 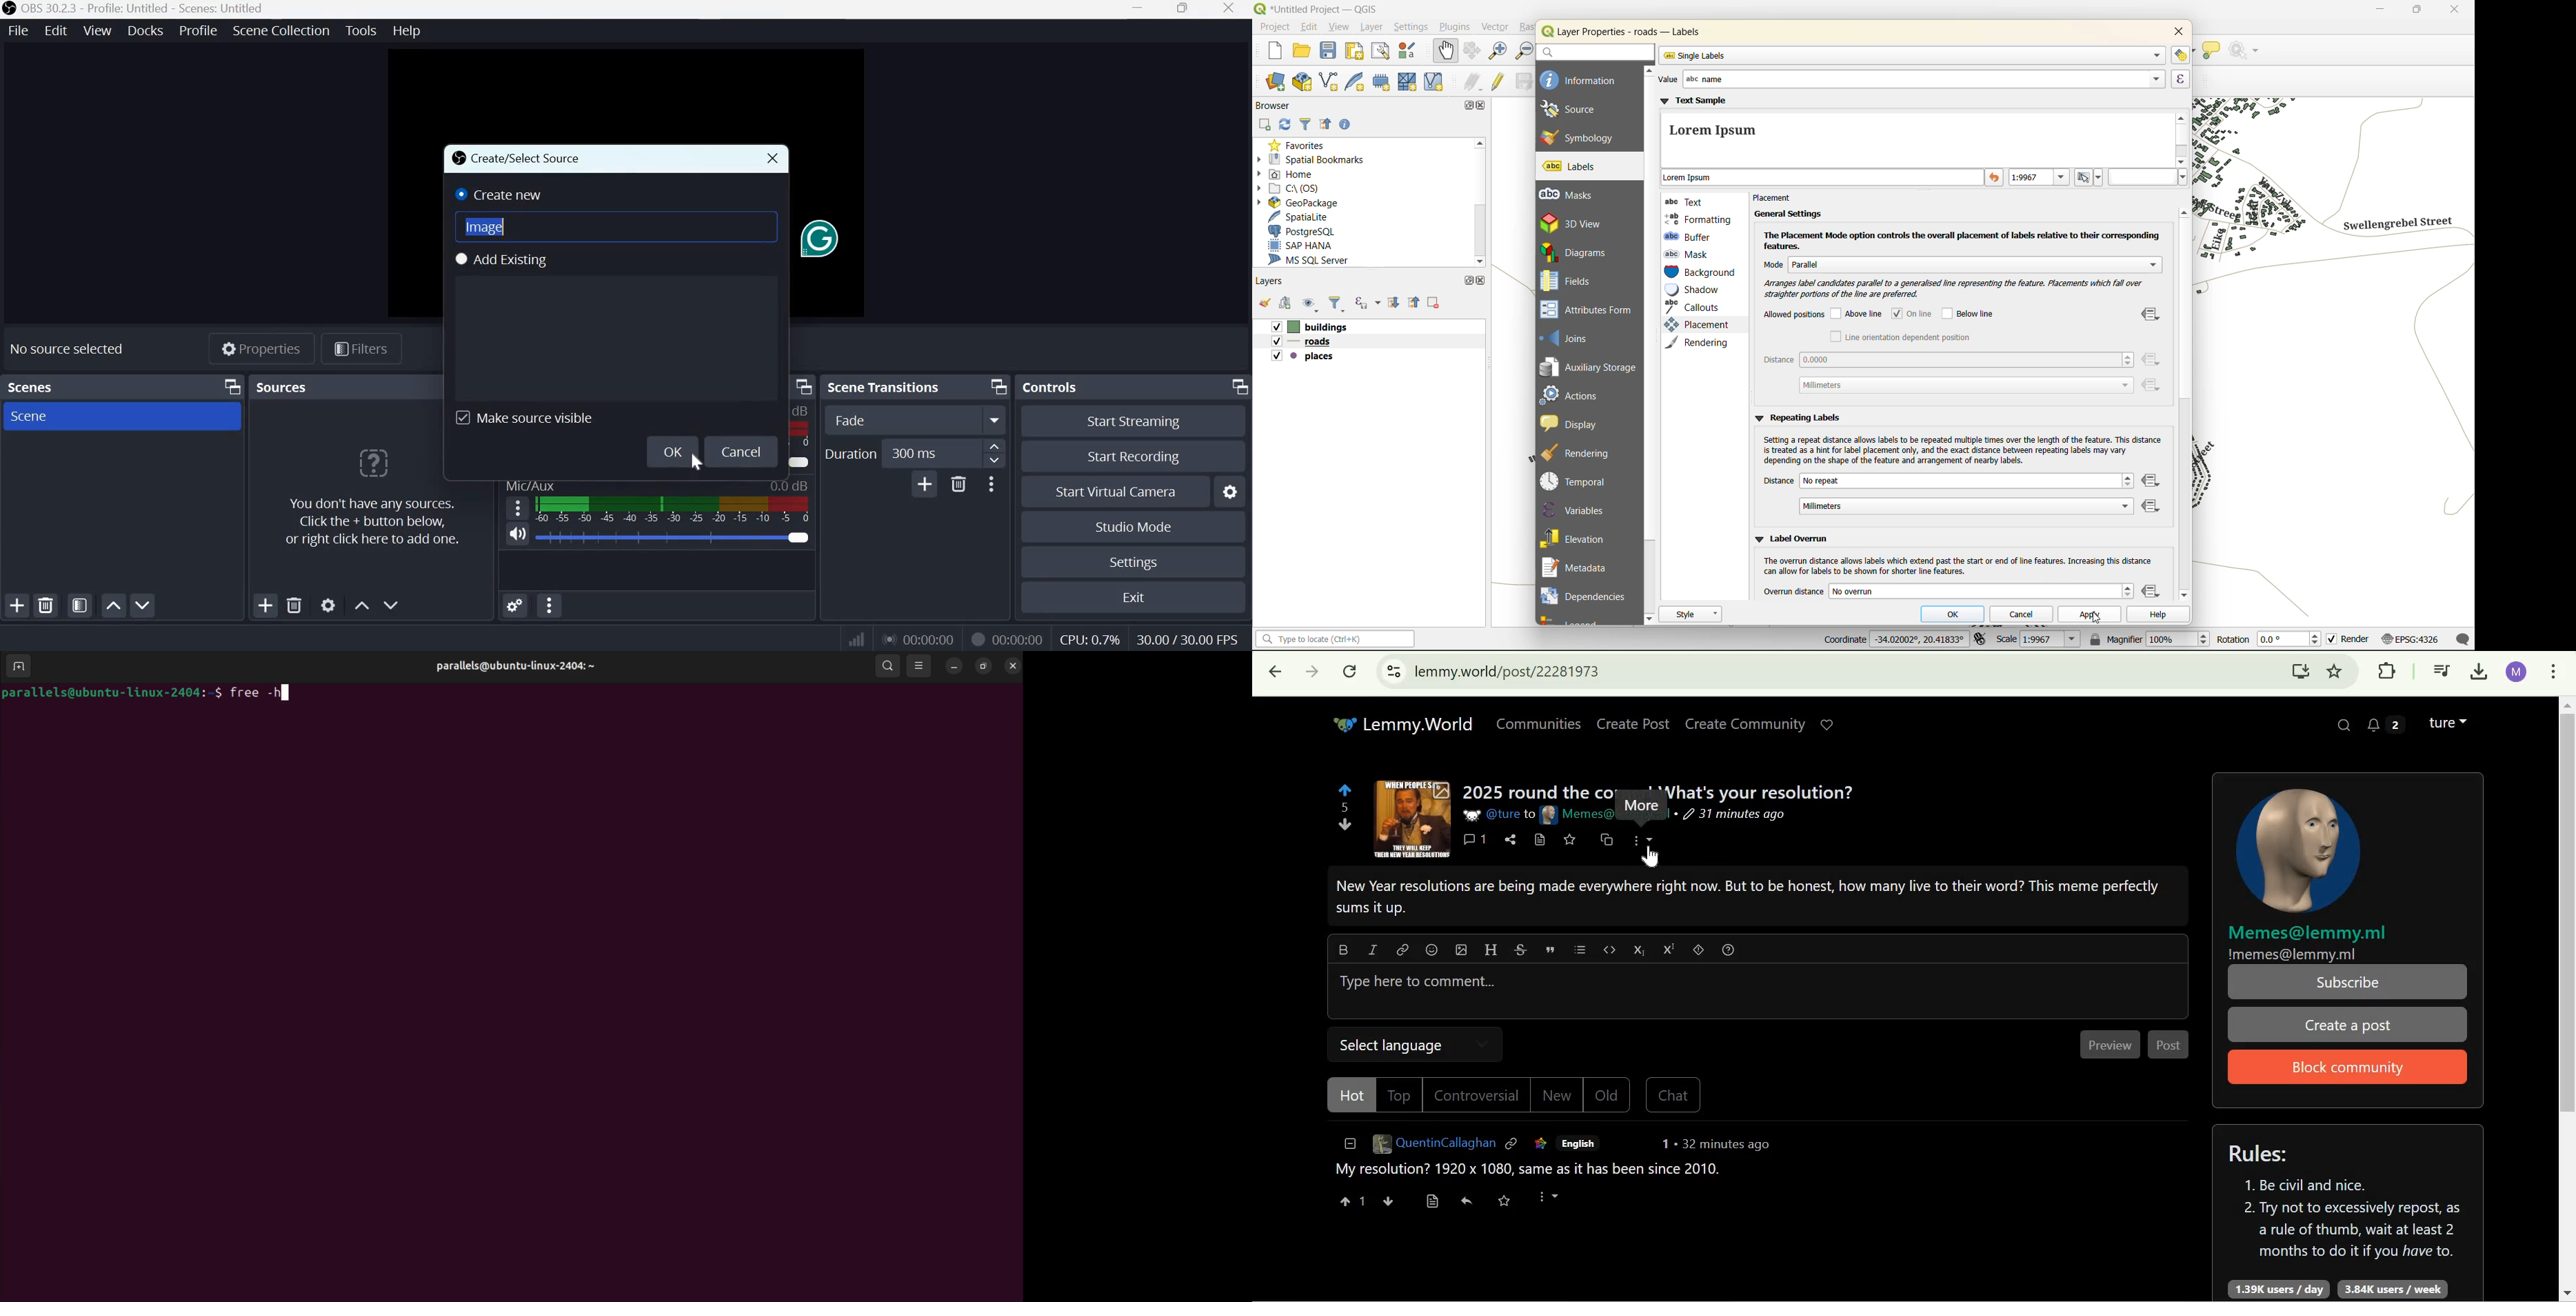 I want to click on Post, so click(x=2168, y=1045).